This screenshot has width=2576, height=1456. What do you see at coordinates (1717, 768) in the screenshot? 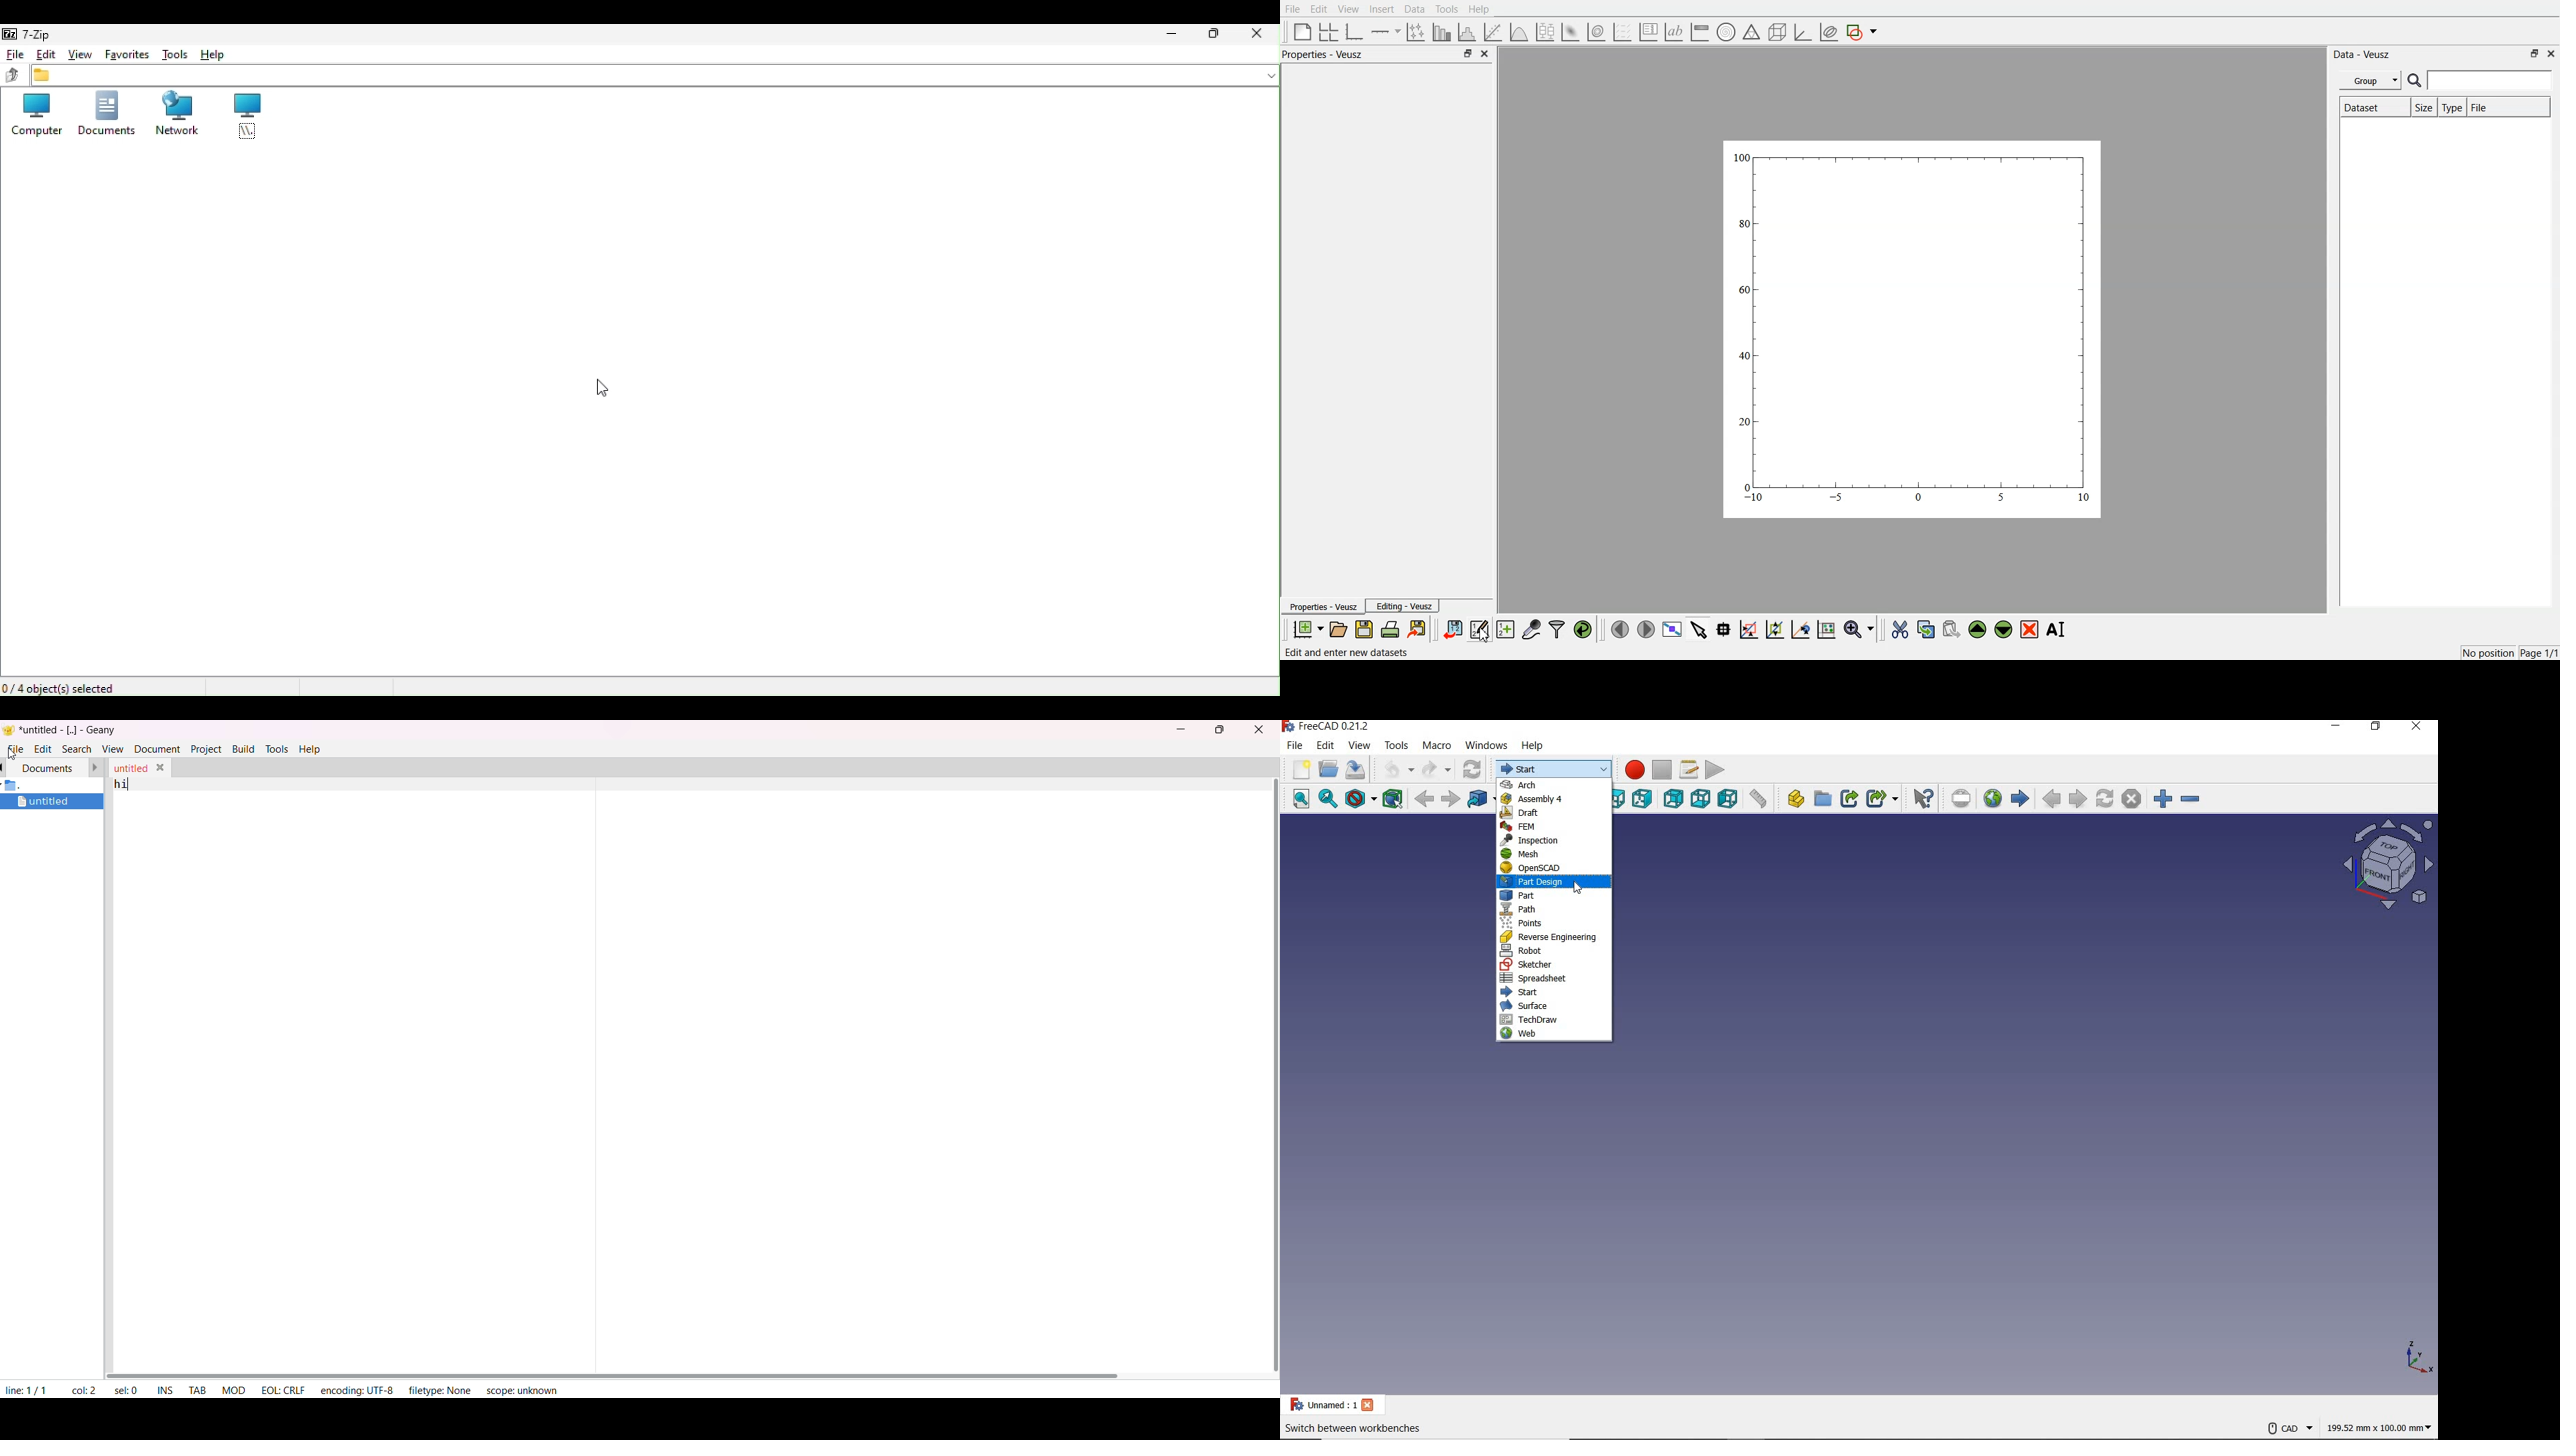
I see `EXECUTE MACRO` at bounding box center [1717, 768].